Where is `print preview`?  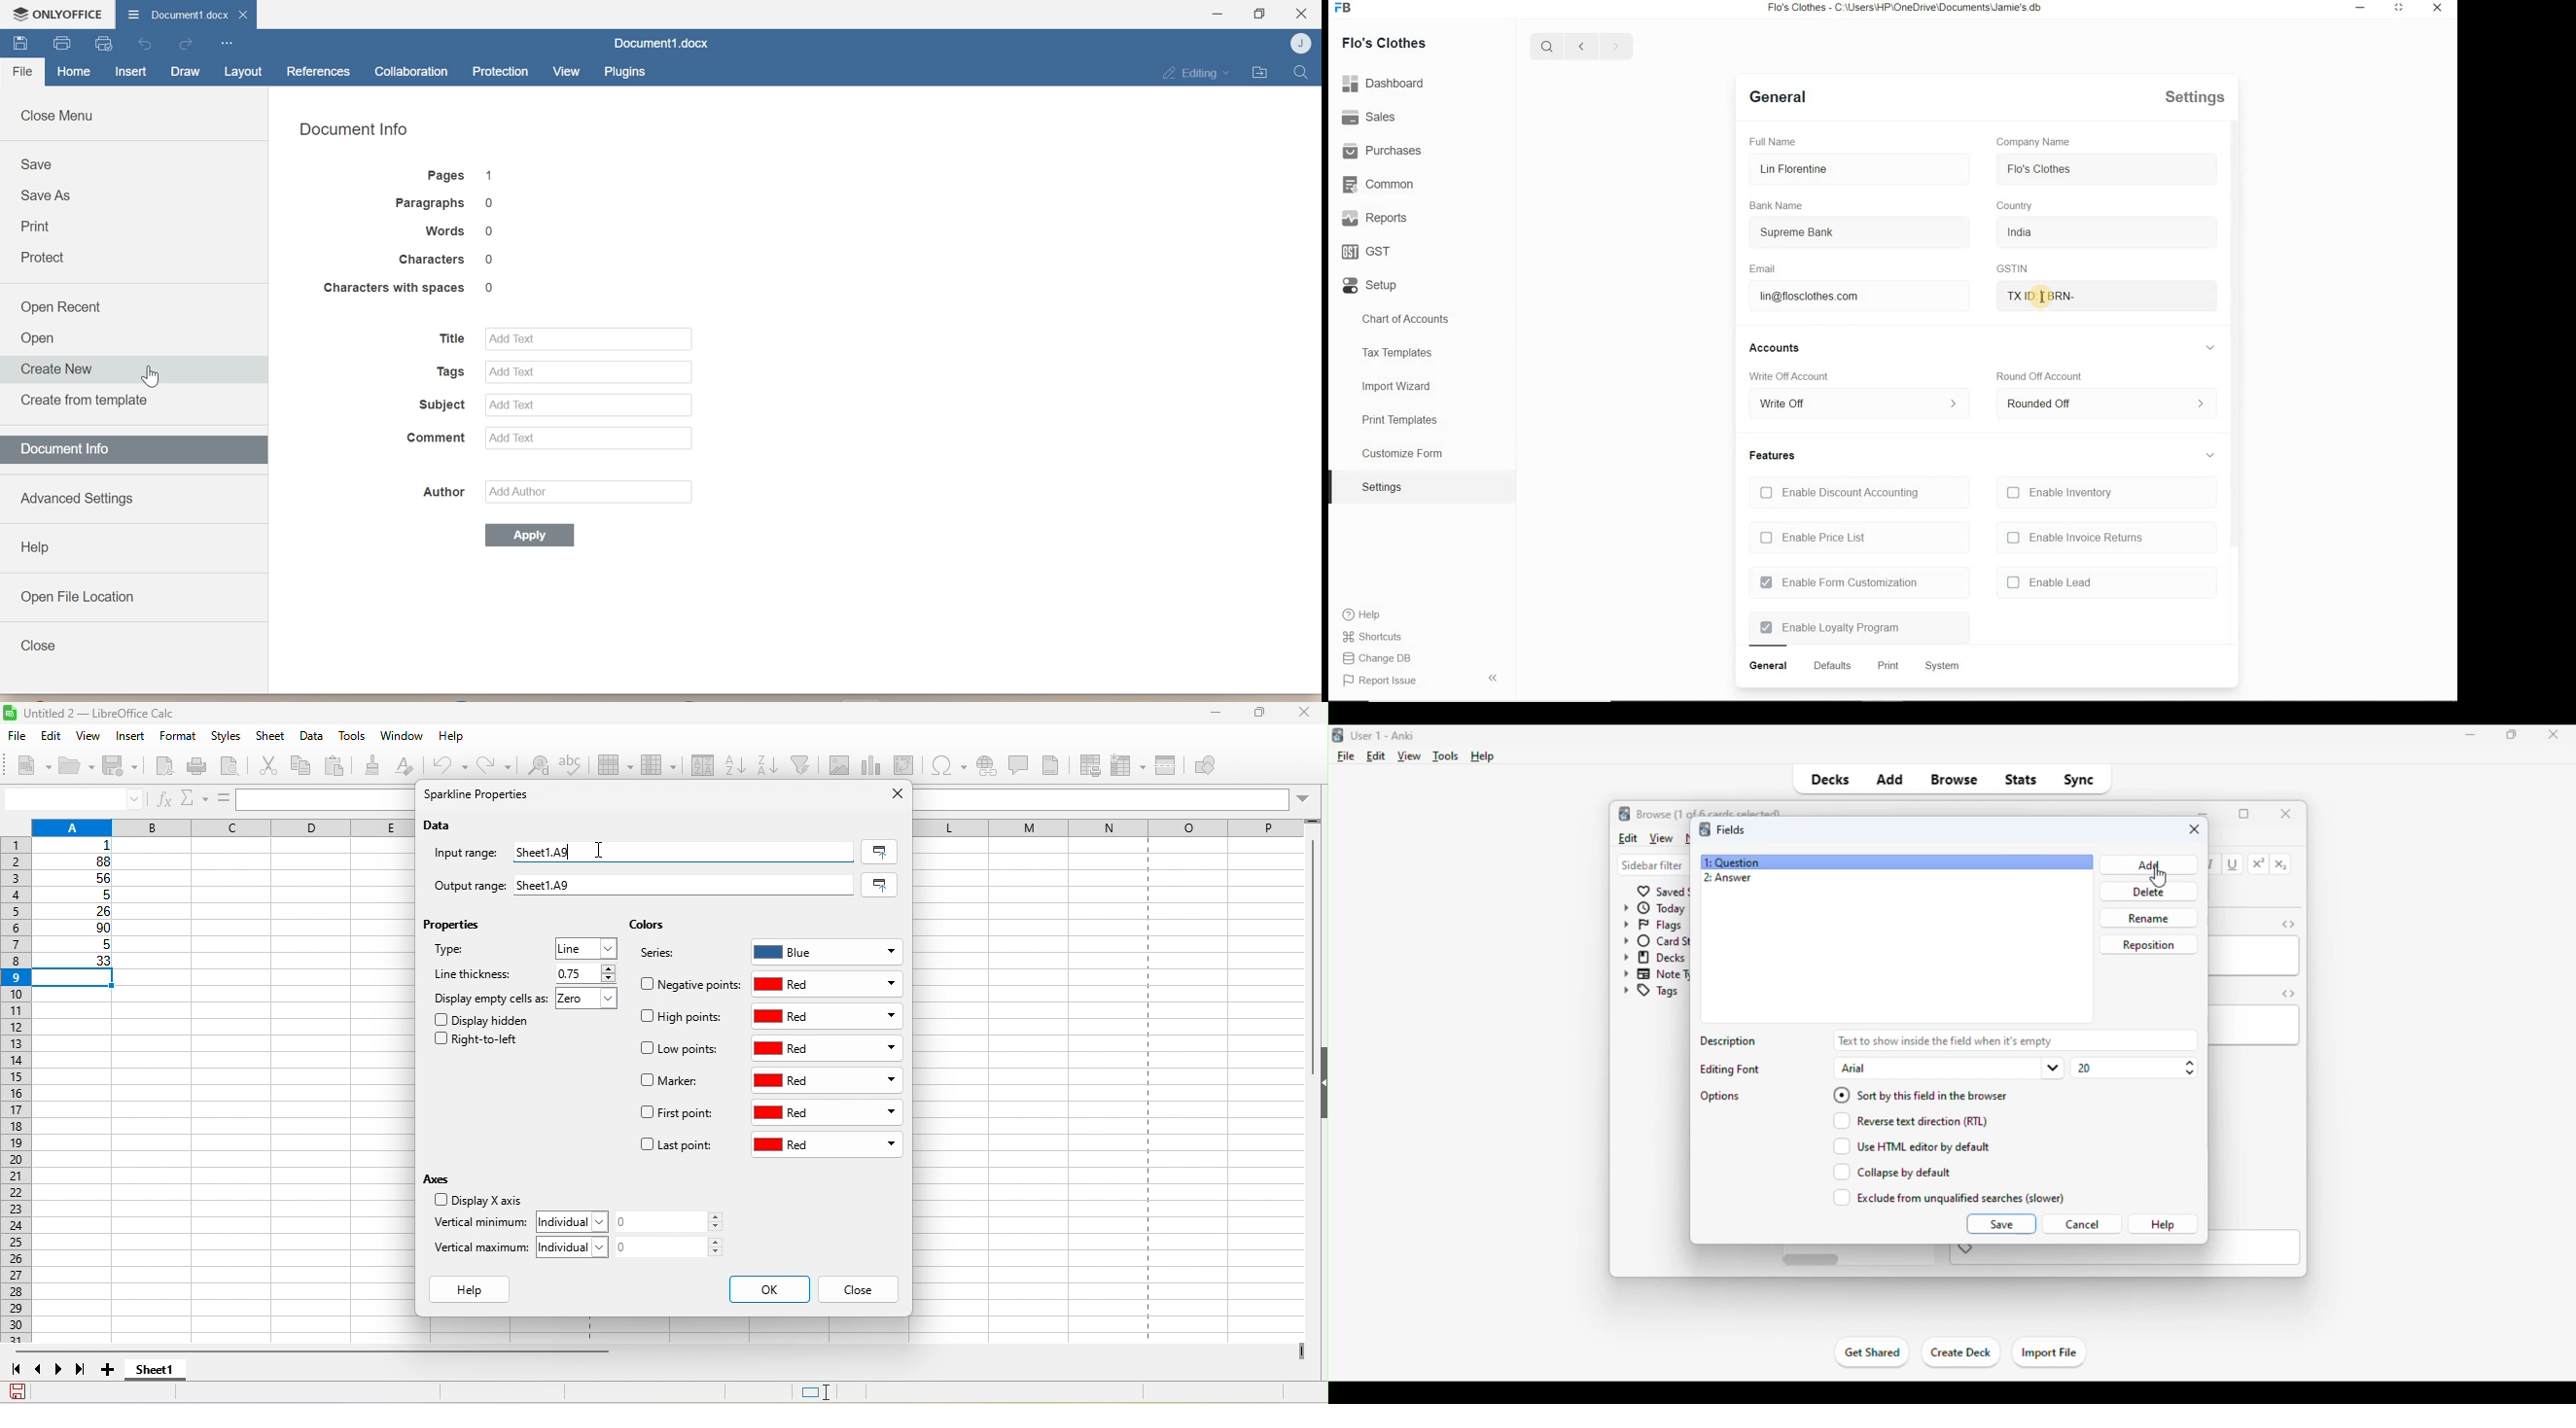
print preview is located at coordinates (236, 767).